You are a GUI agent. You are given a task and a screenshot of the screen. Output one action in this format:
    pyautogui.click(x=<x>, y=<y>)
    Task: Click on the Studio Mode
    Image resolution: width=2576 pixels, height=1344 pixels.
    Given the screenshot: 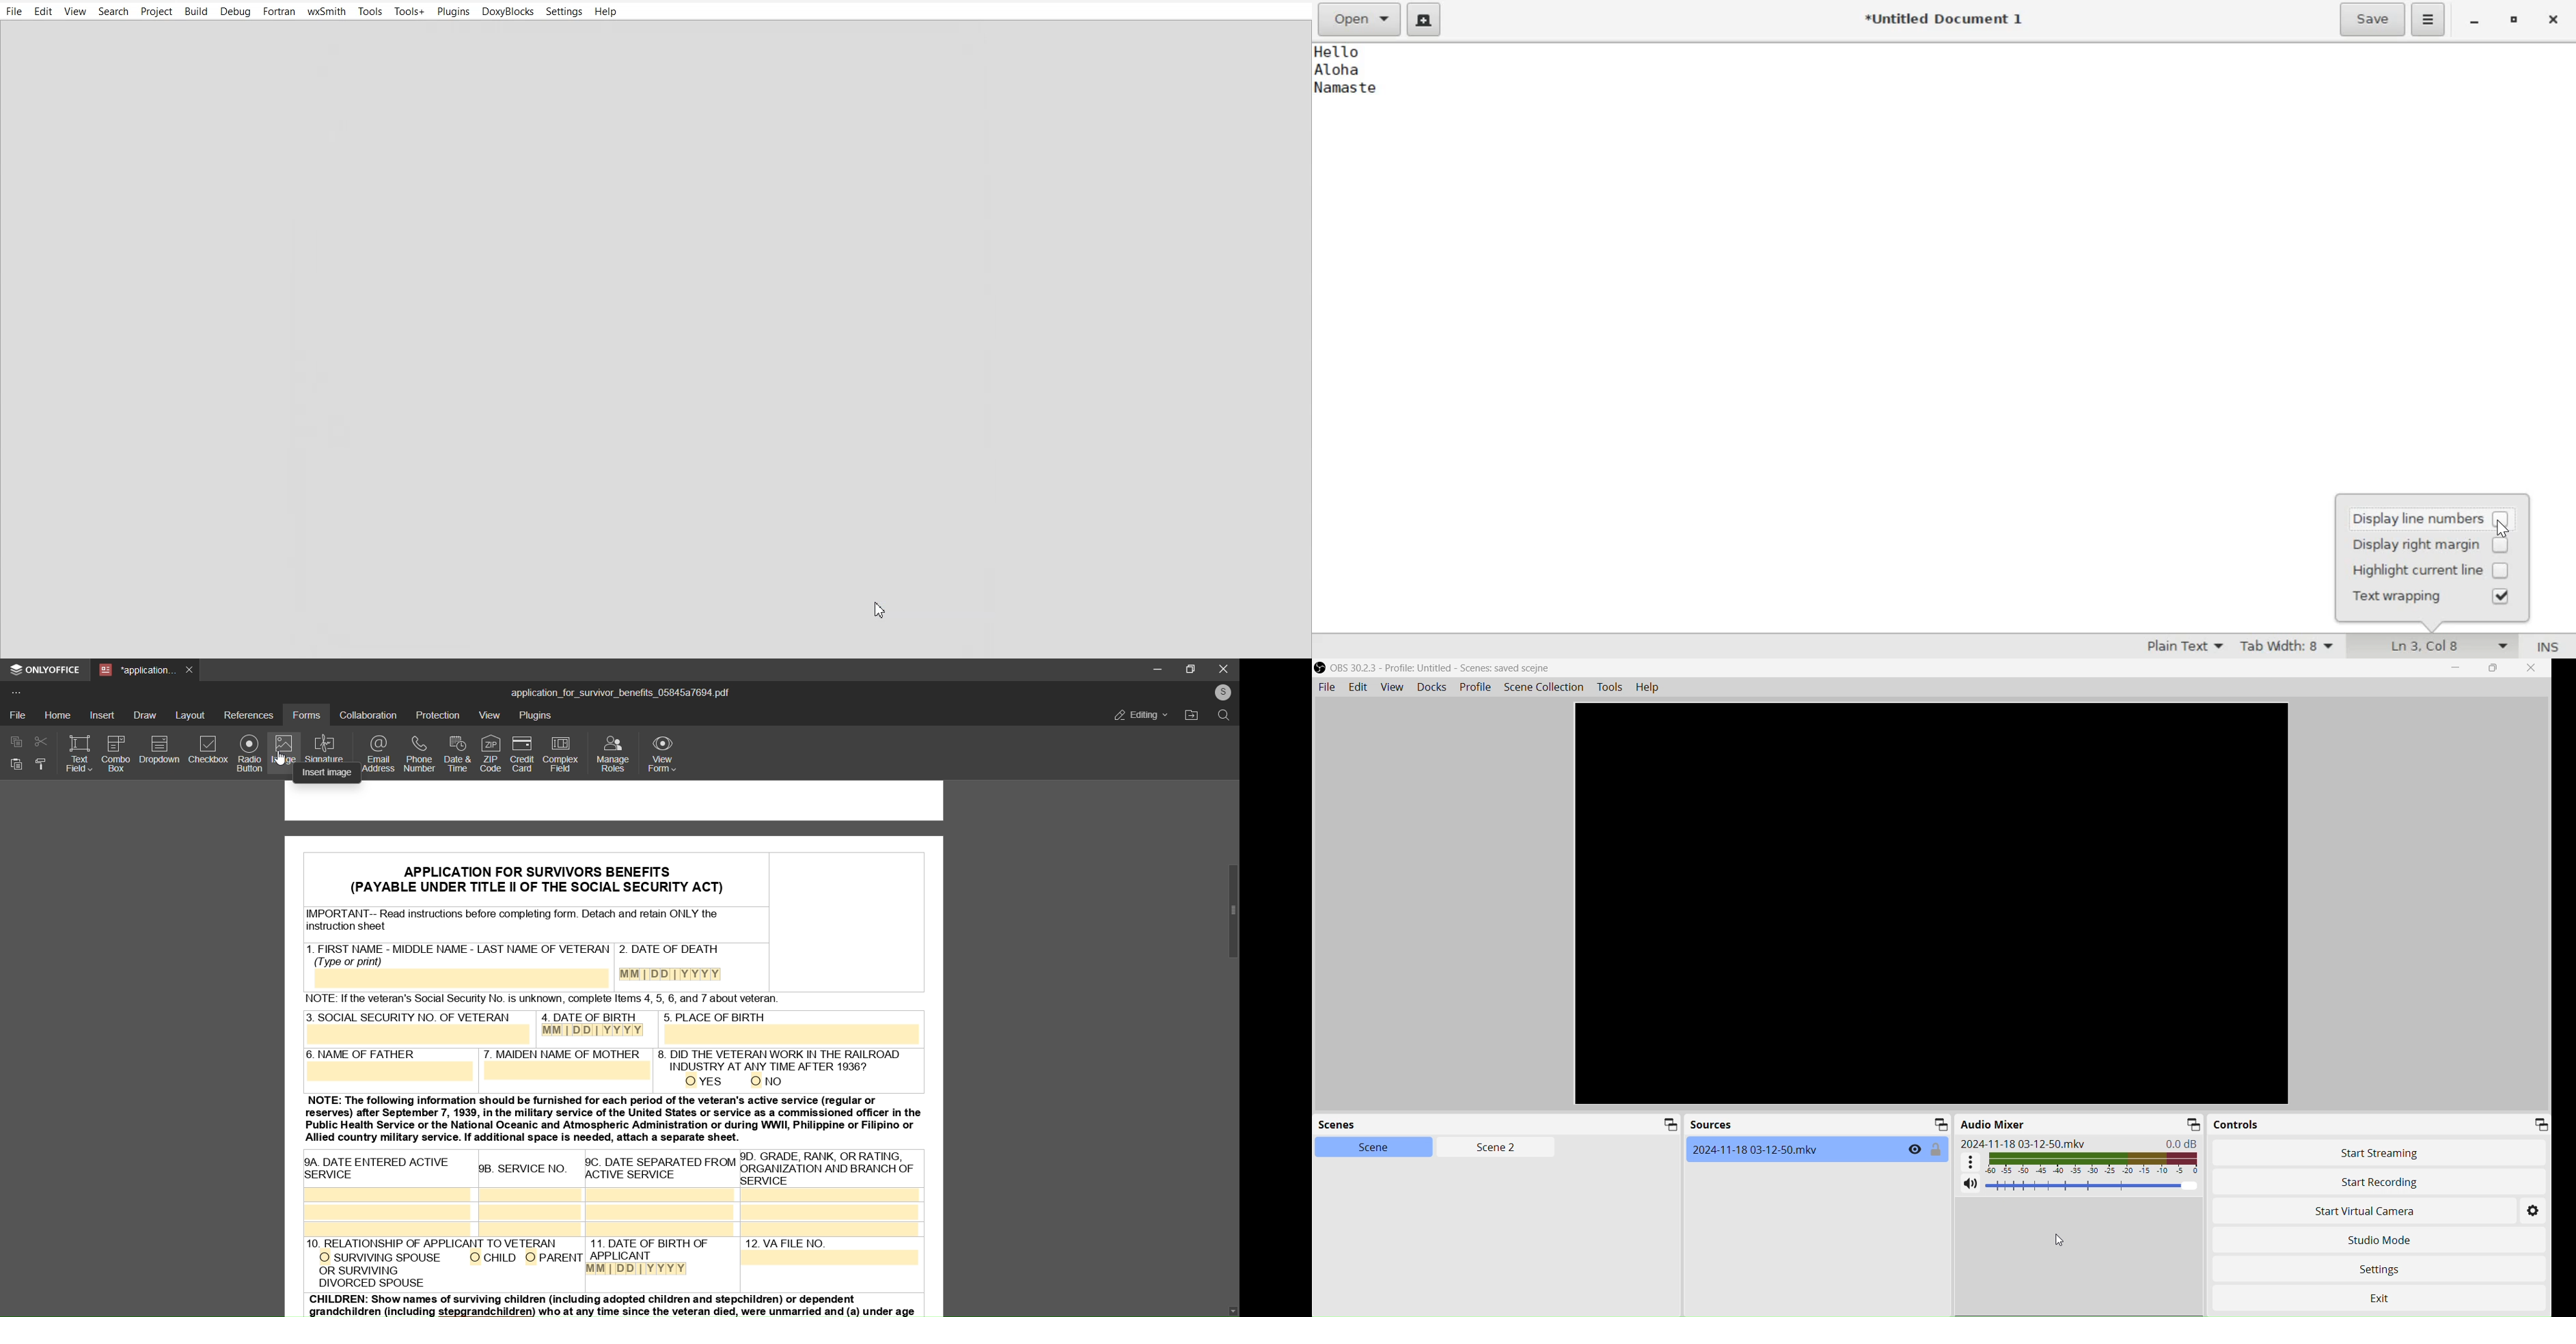 What is the action you would take?
    pyautogui.click(x=2379, y=1240)
    